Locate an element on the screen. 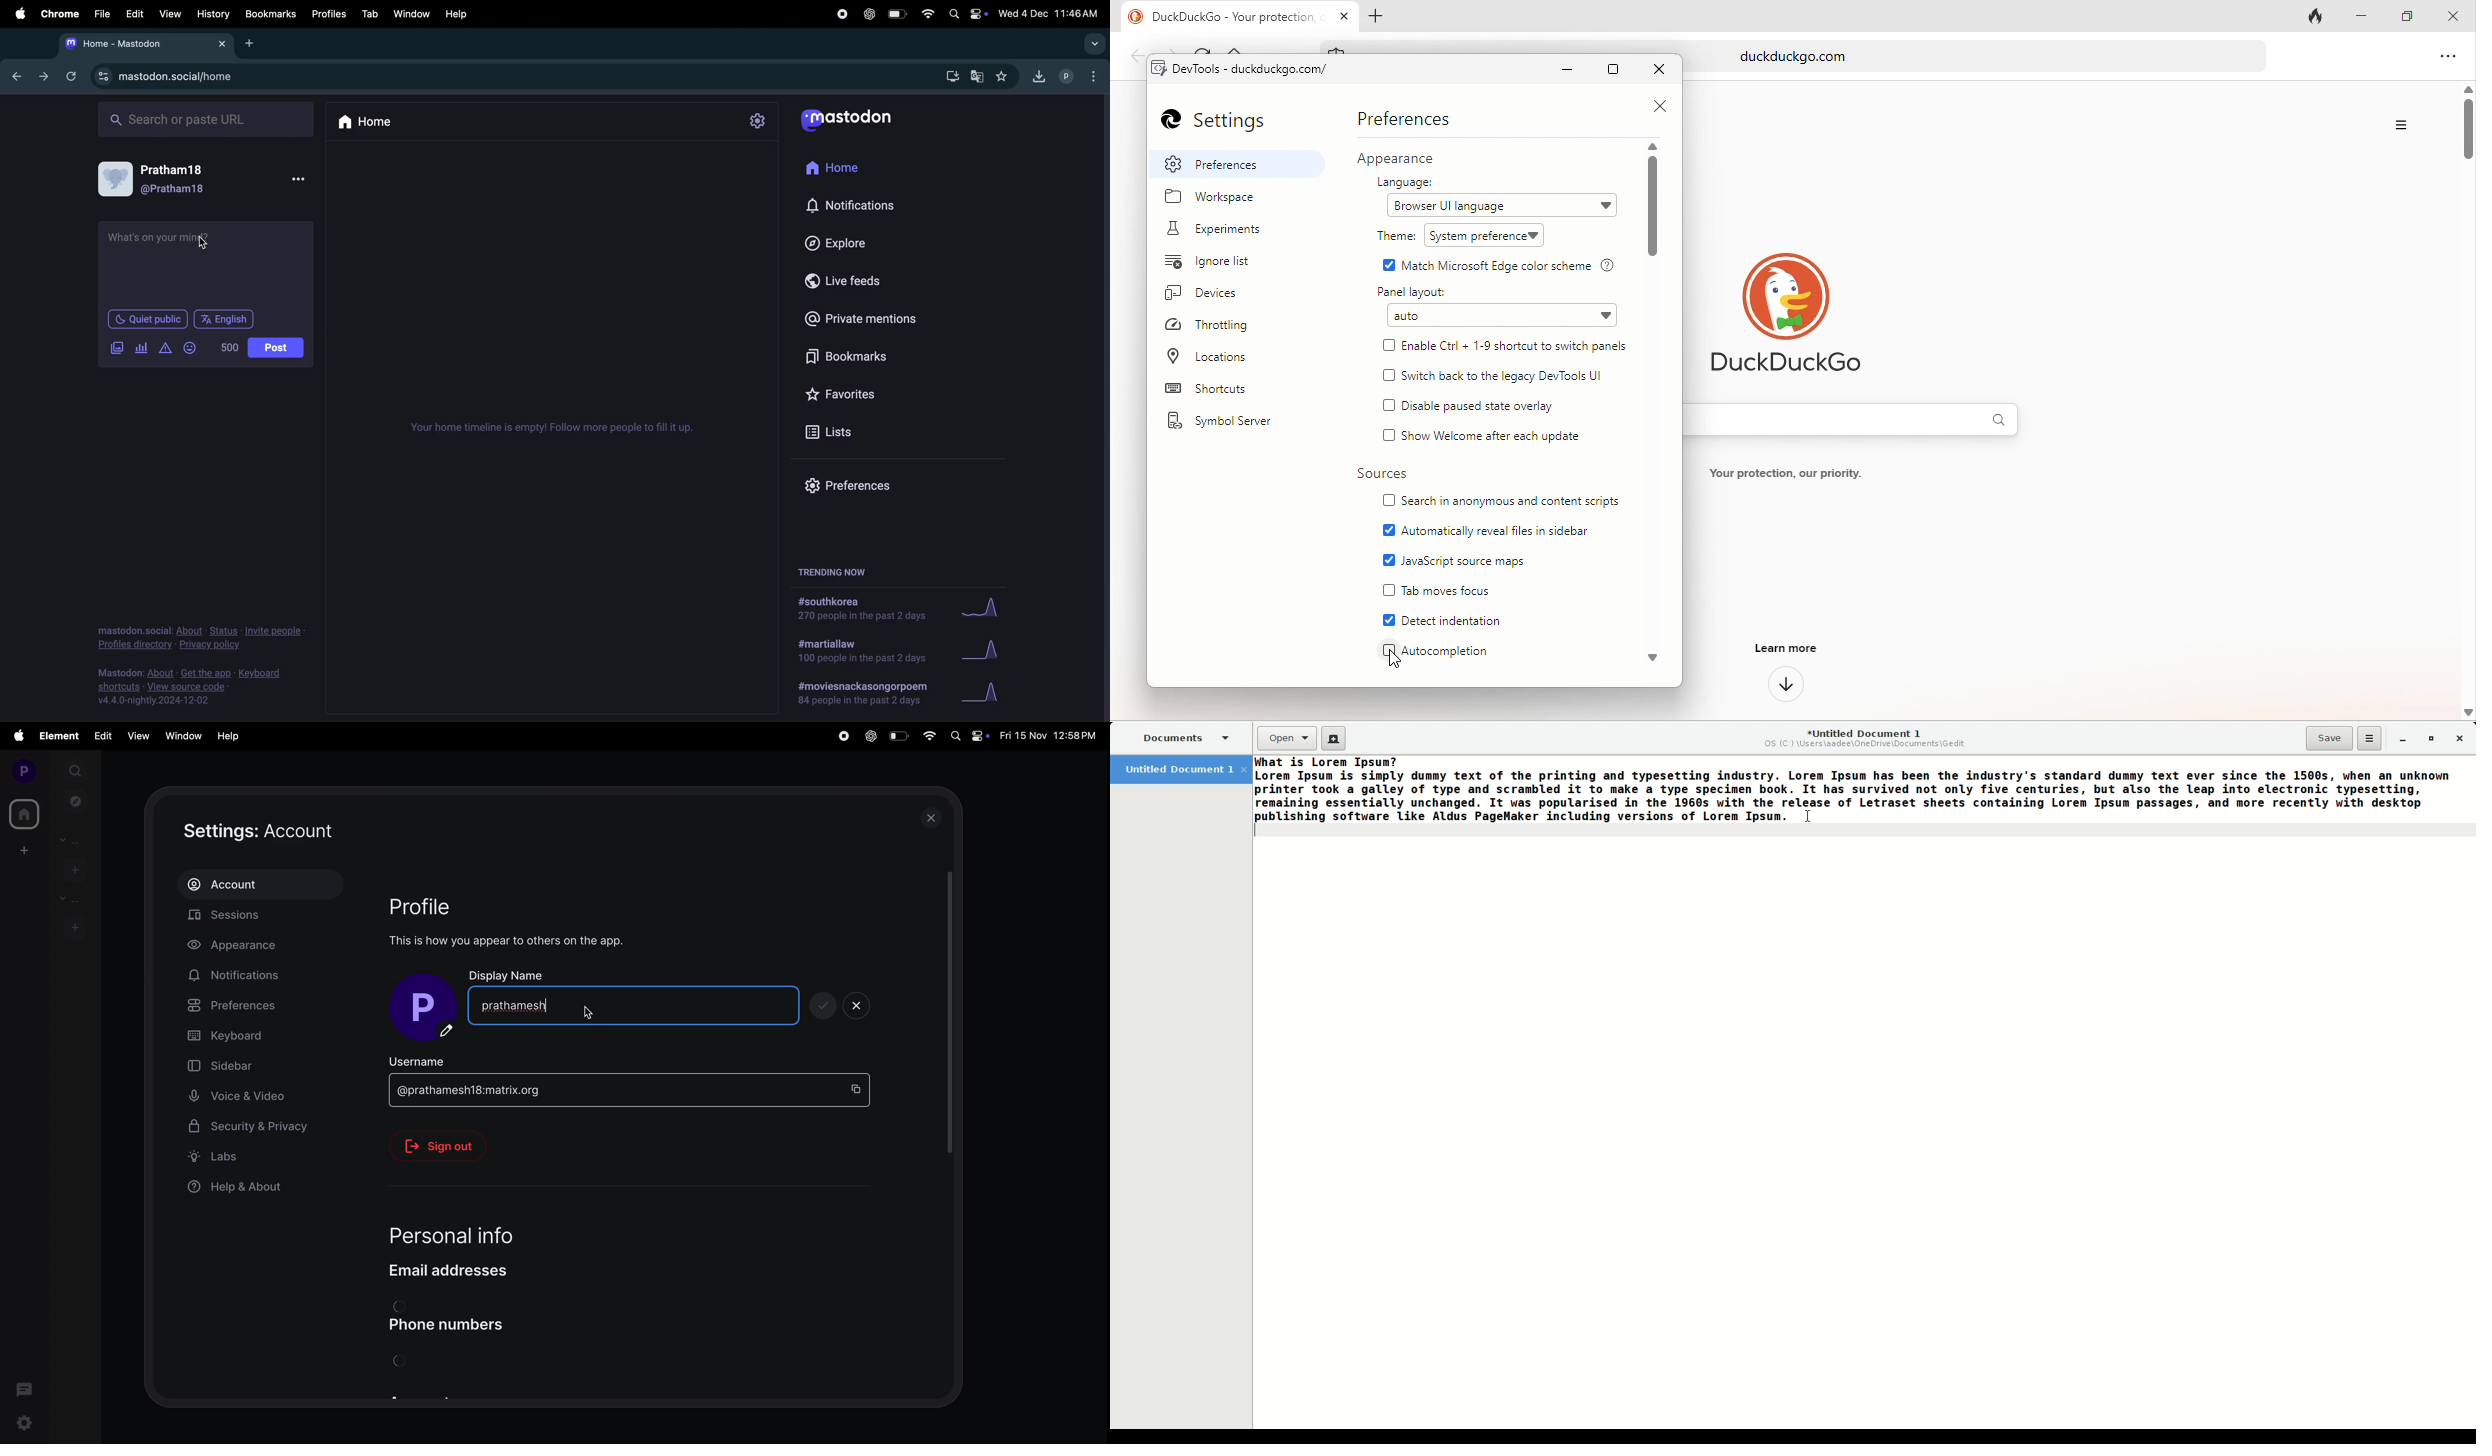  date and time is located at coordinates (1050, 737).